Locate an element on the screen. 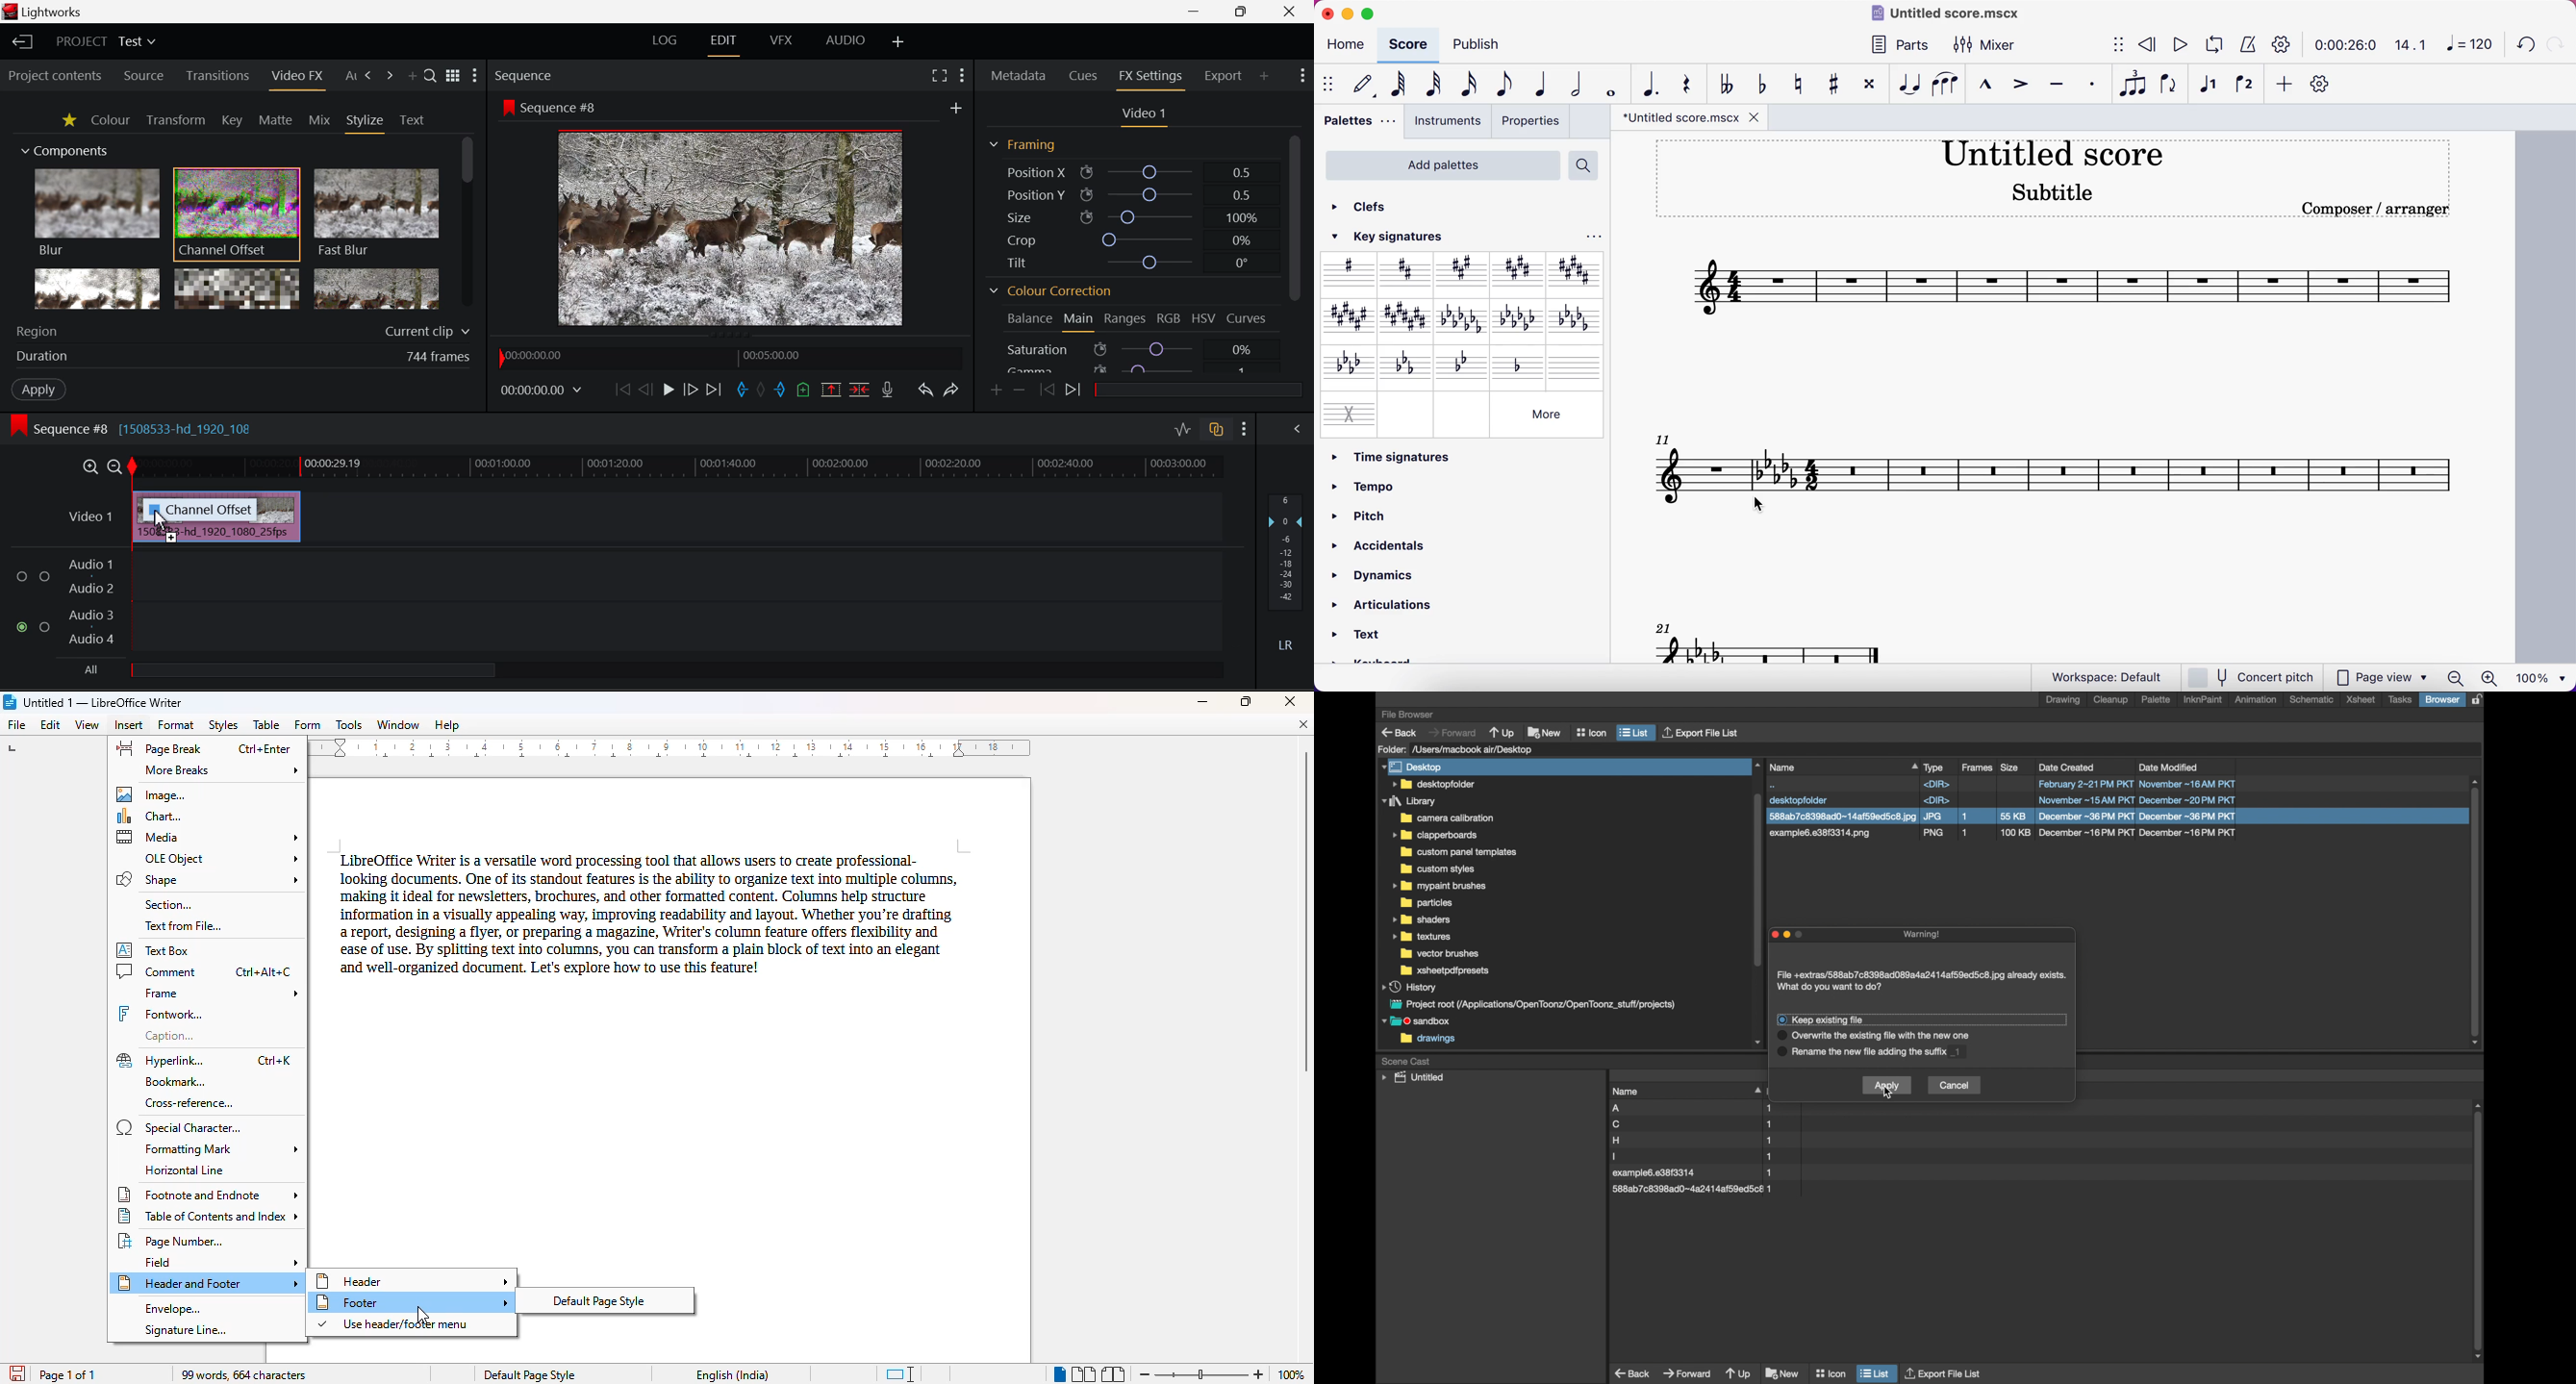 The width and height of the screenshot is (2576, 1400). field is located at coordinates (222, 1262).